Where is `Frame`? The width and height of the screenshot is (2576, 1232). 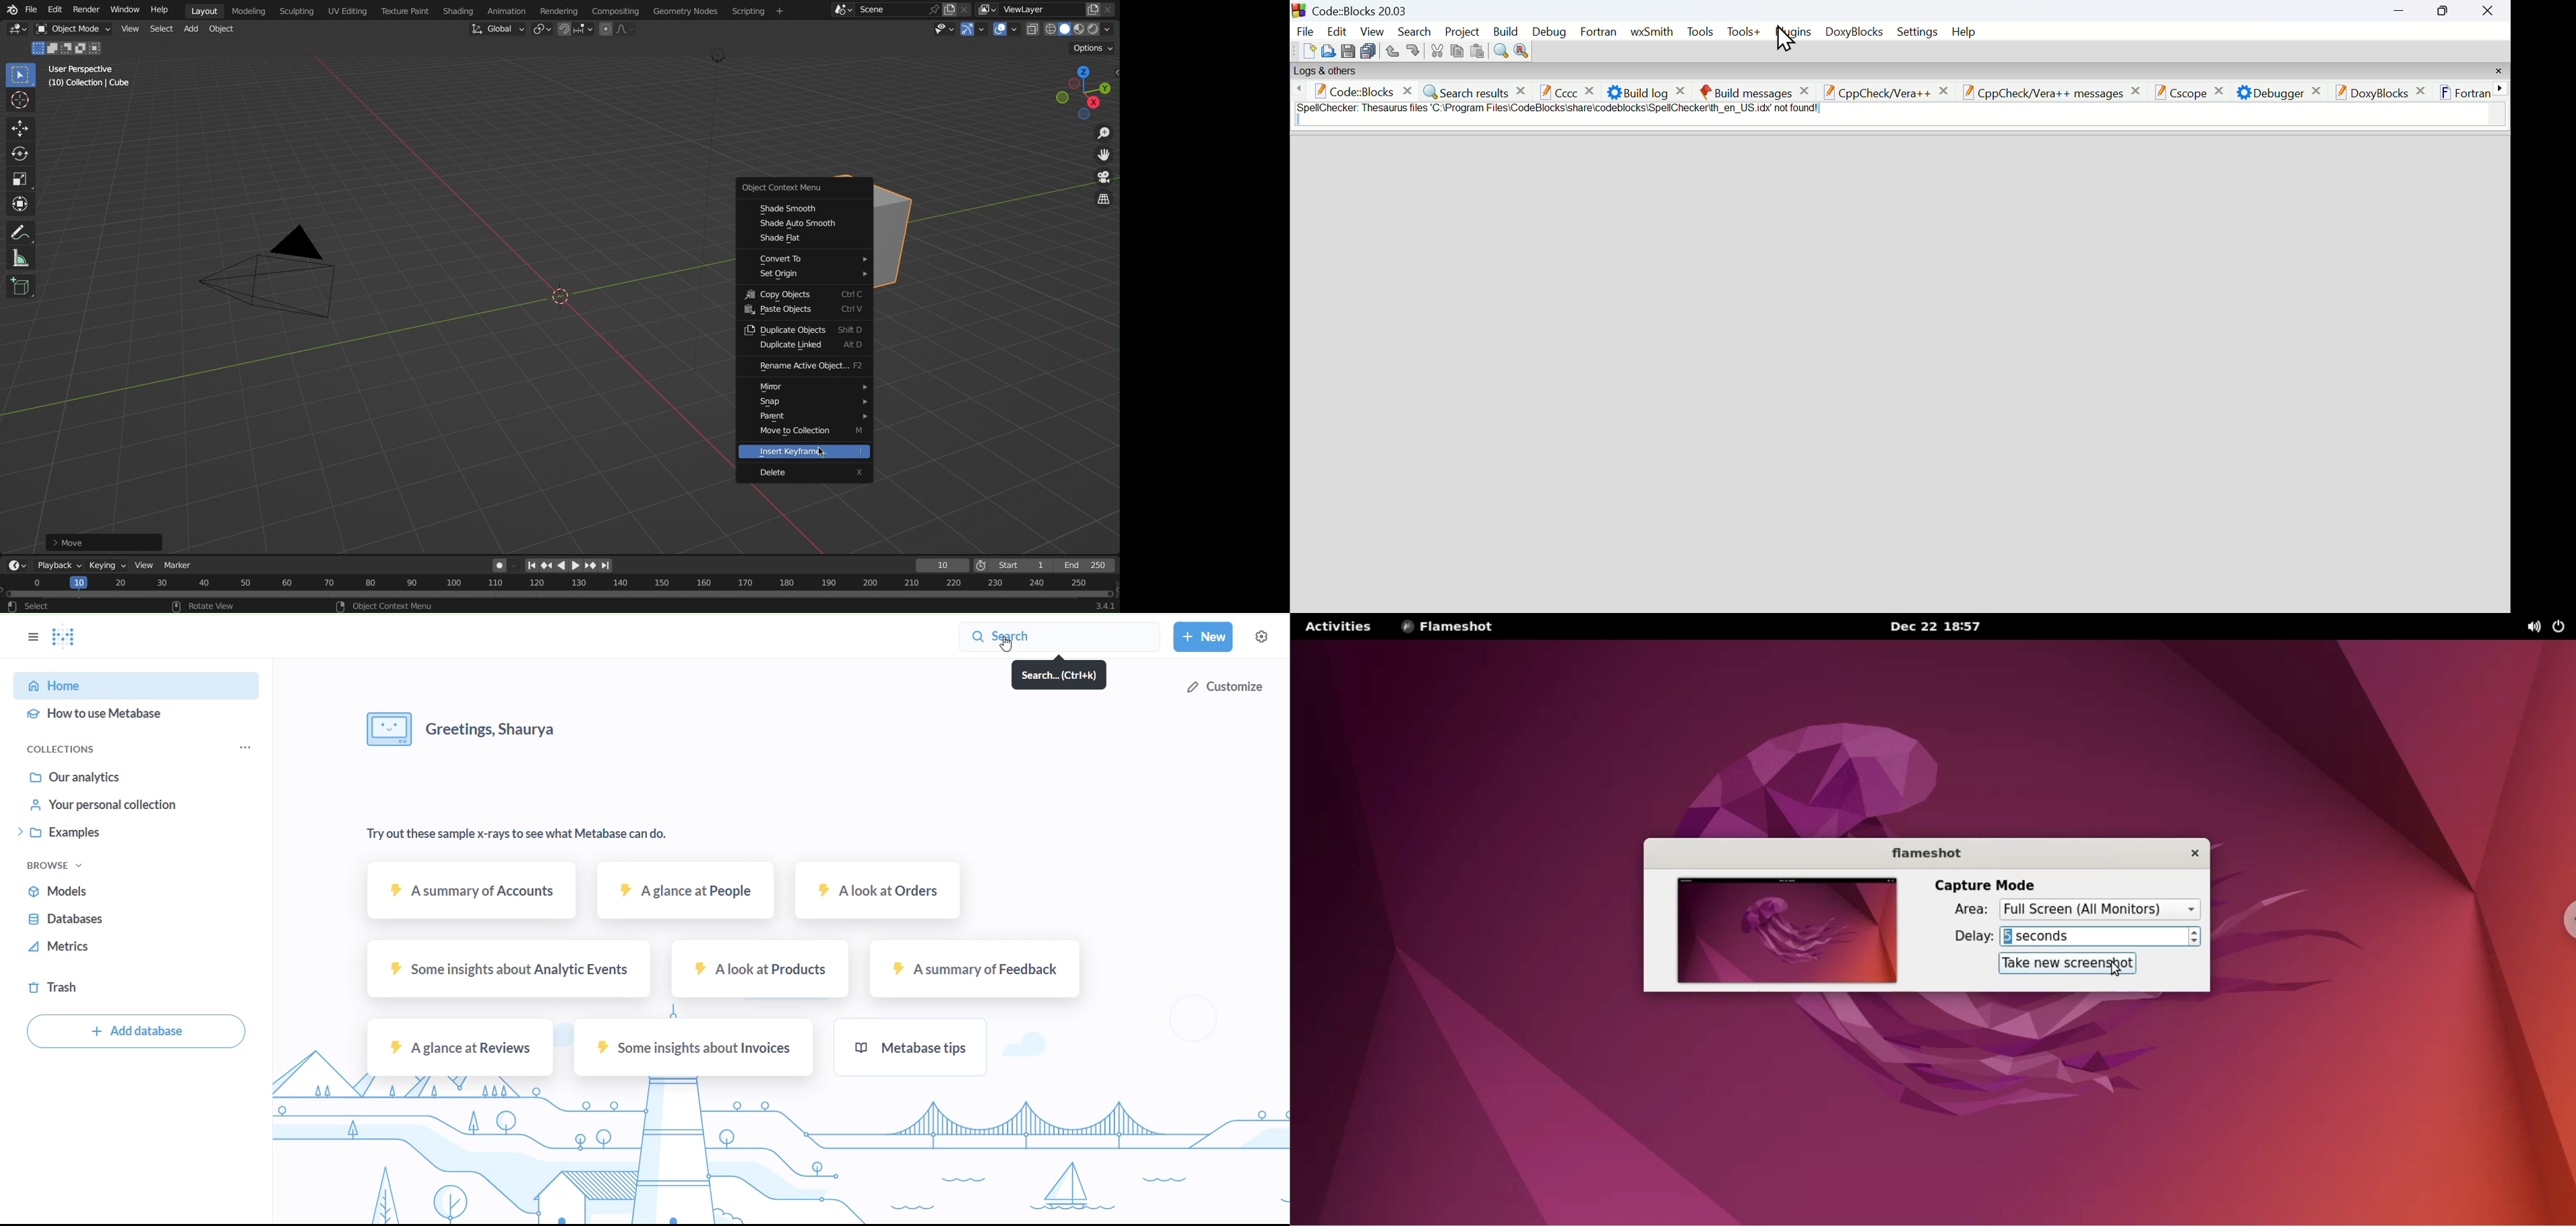 Frame is located at coordinates (940, 566).